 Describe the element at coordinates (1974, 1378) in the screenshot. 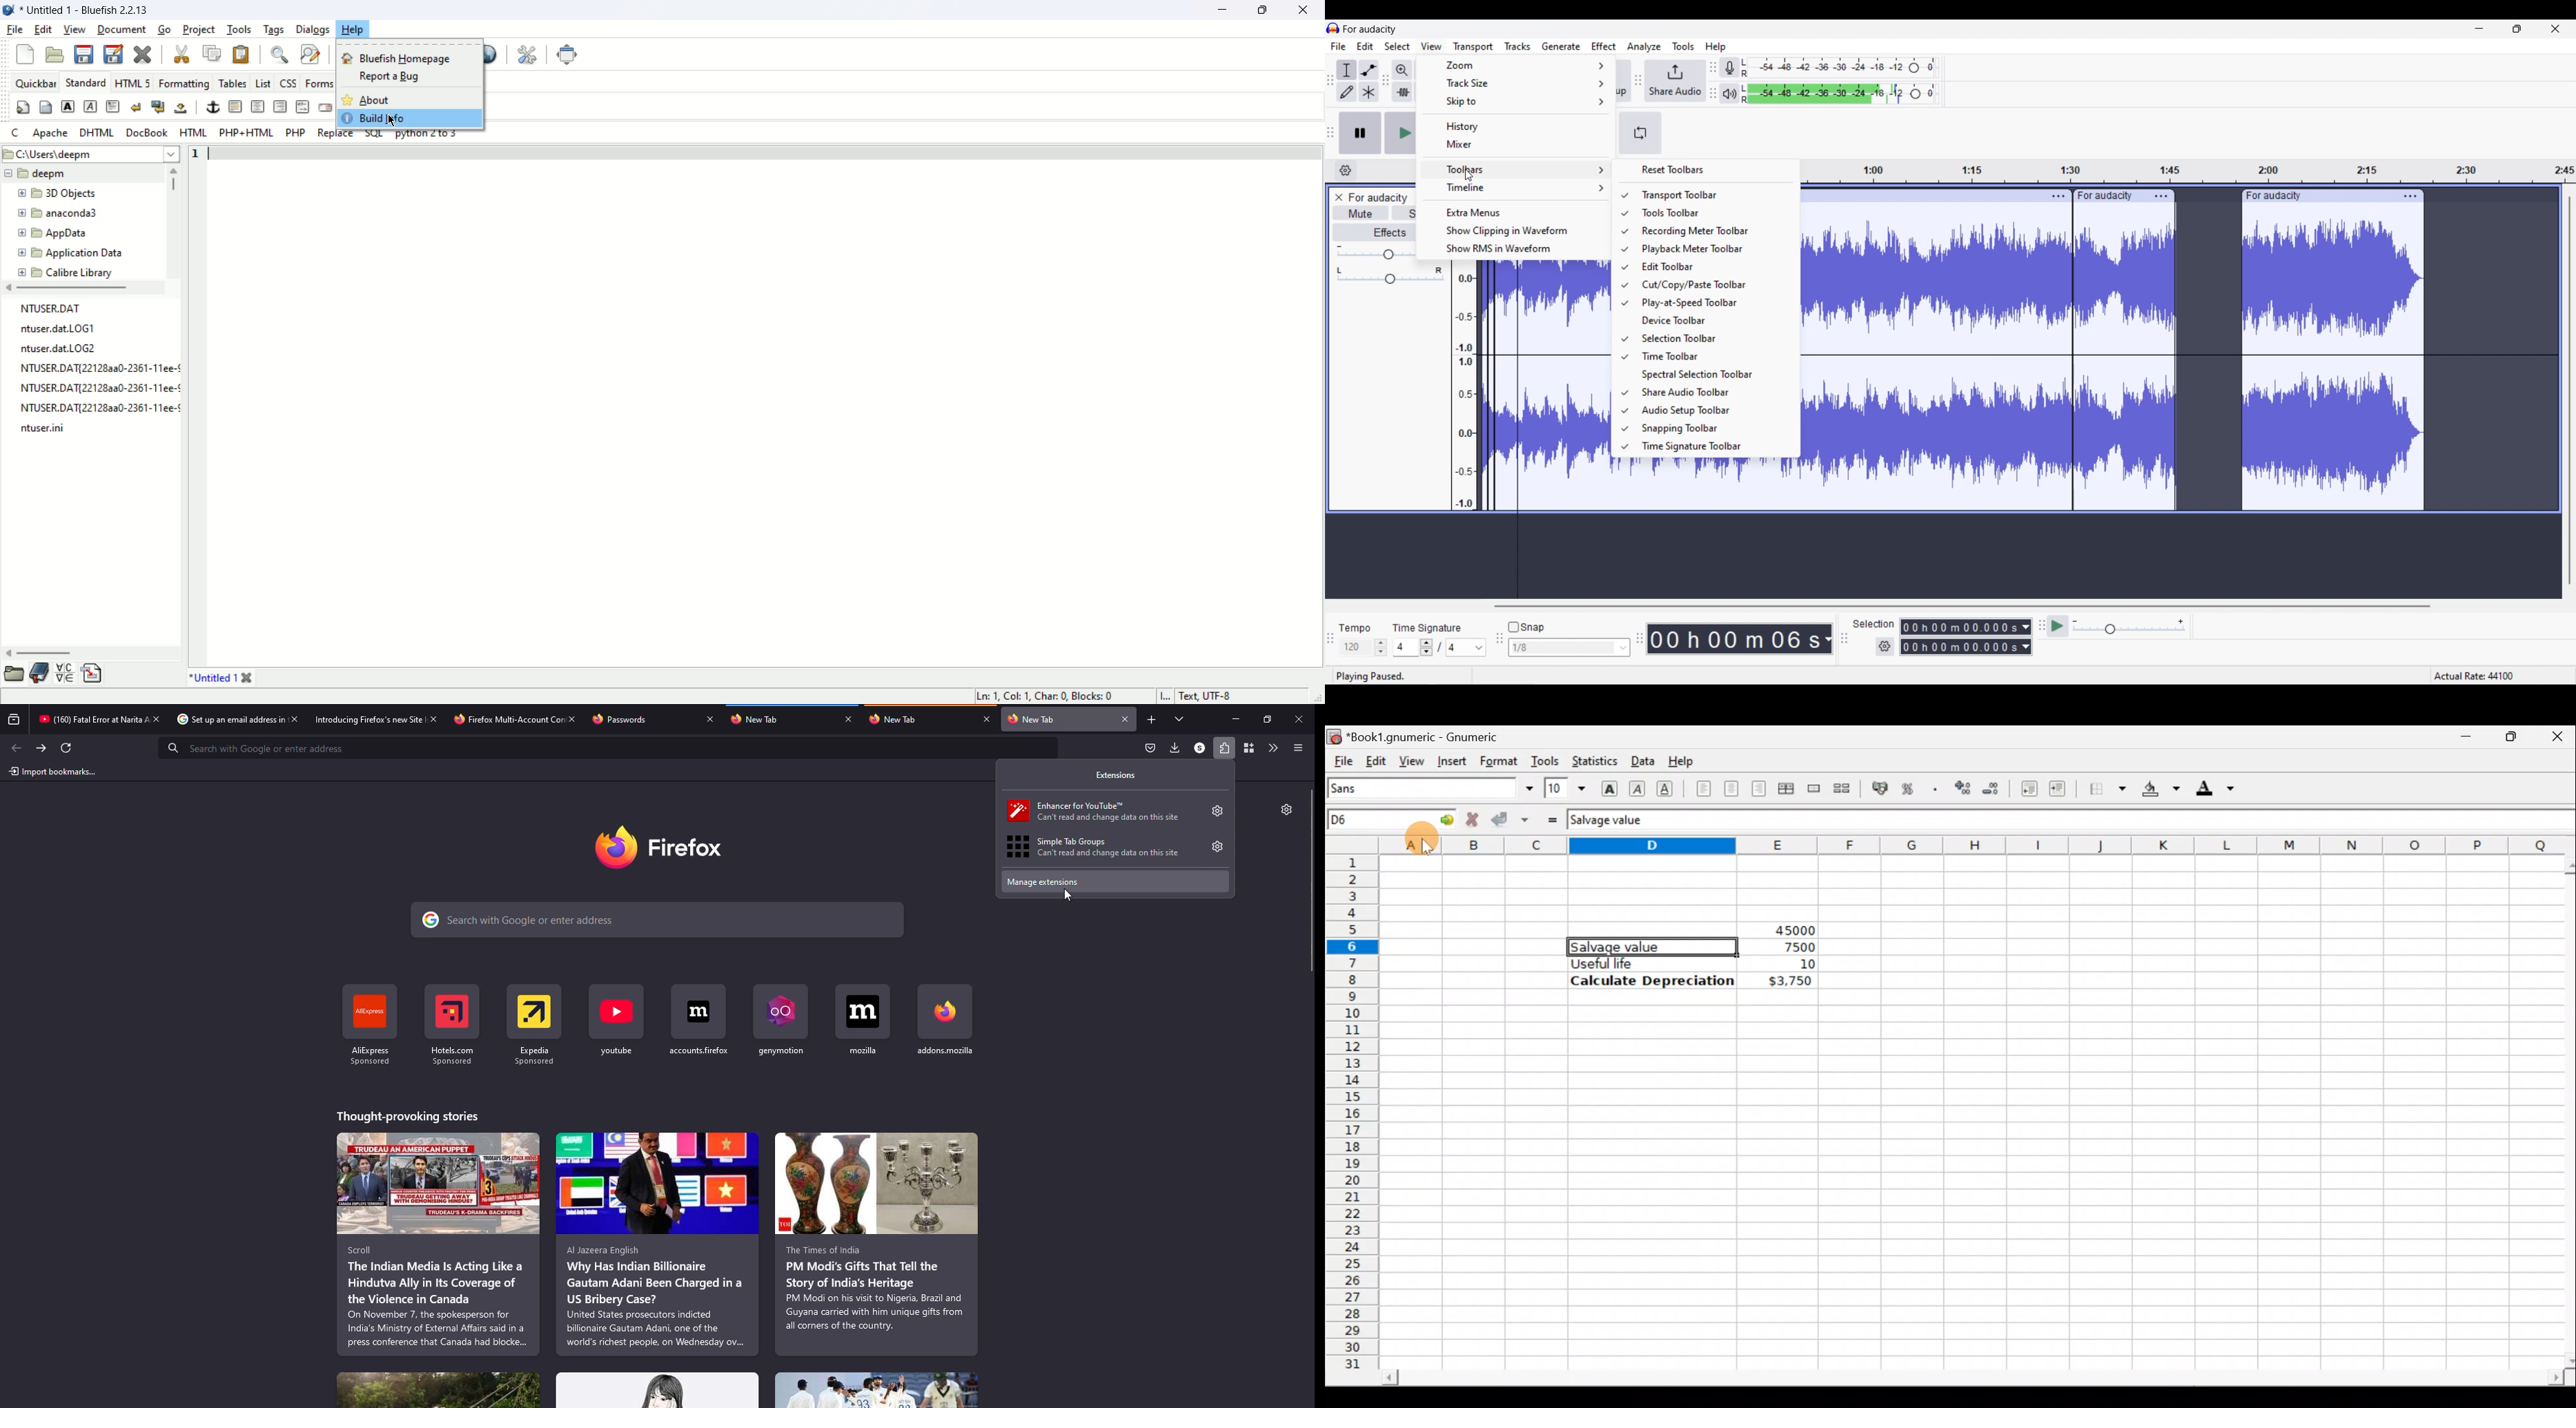

I see `Scroll bar` at that location.